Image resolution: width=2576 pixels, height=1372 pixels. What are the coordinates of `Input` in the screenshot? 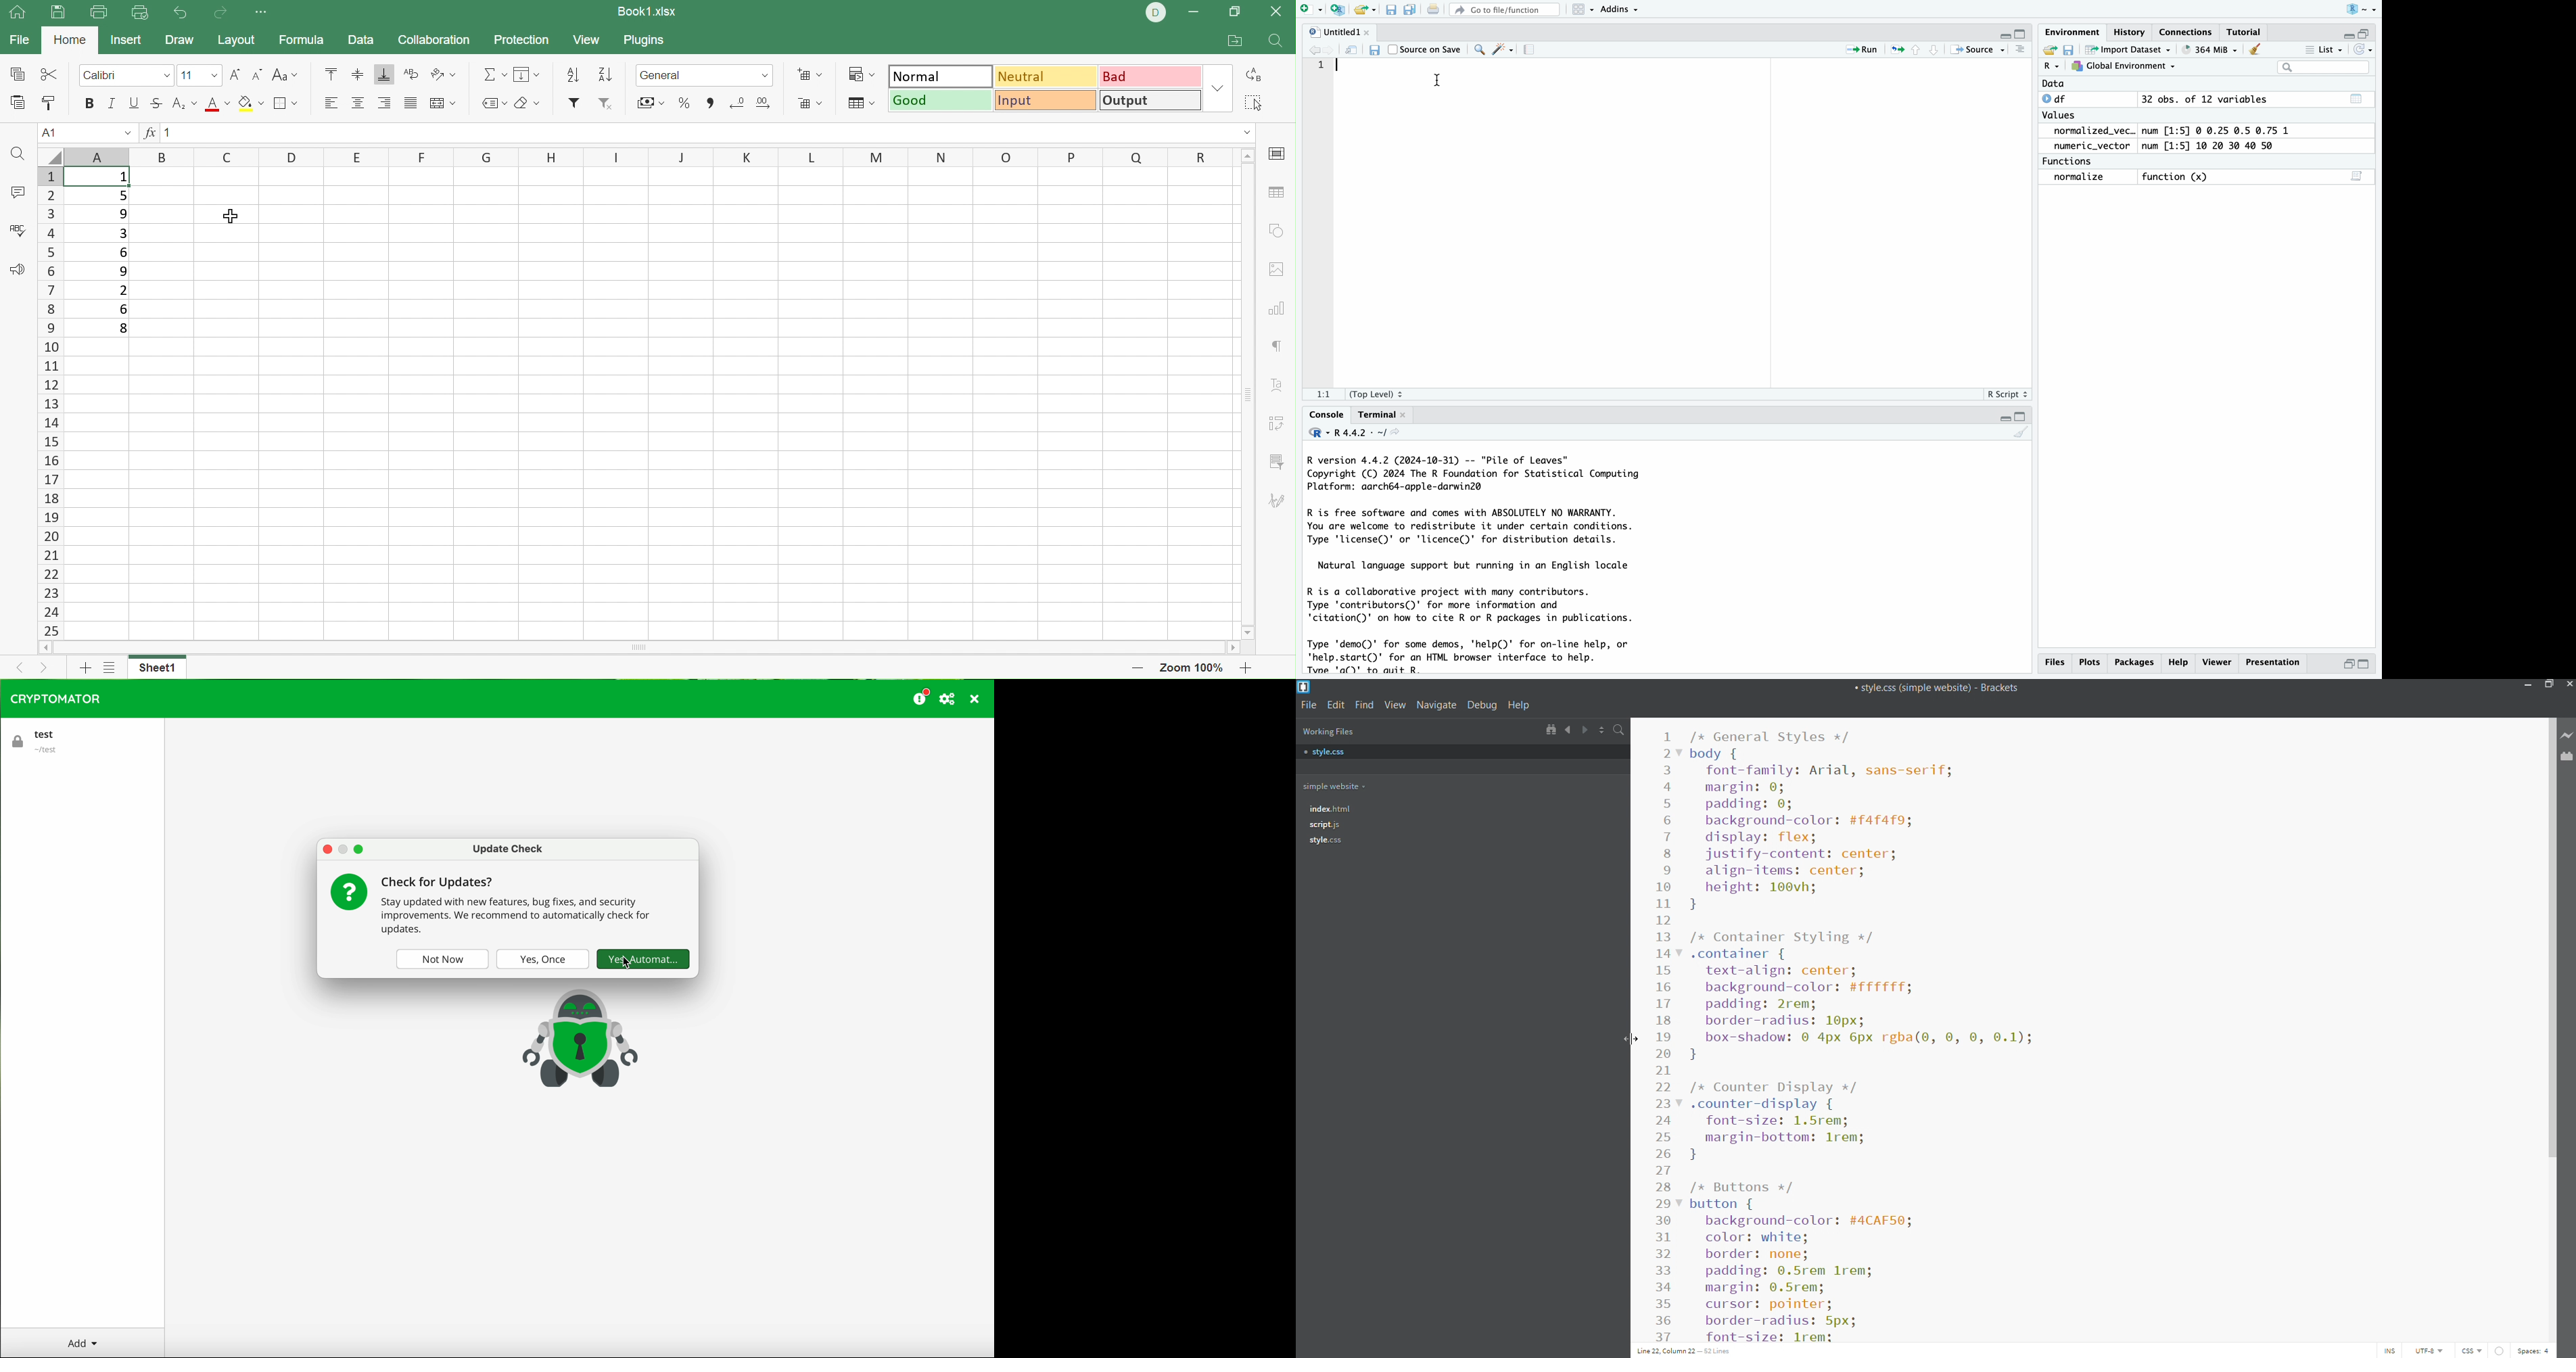 It's located at (1045, 100).